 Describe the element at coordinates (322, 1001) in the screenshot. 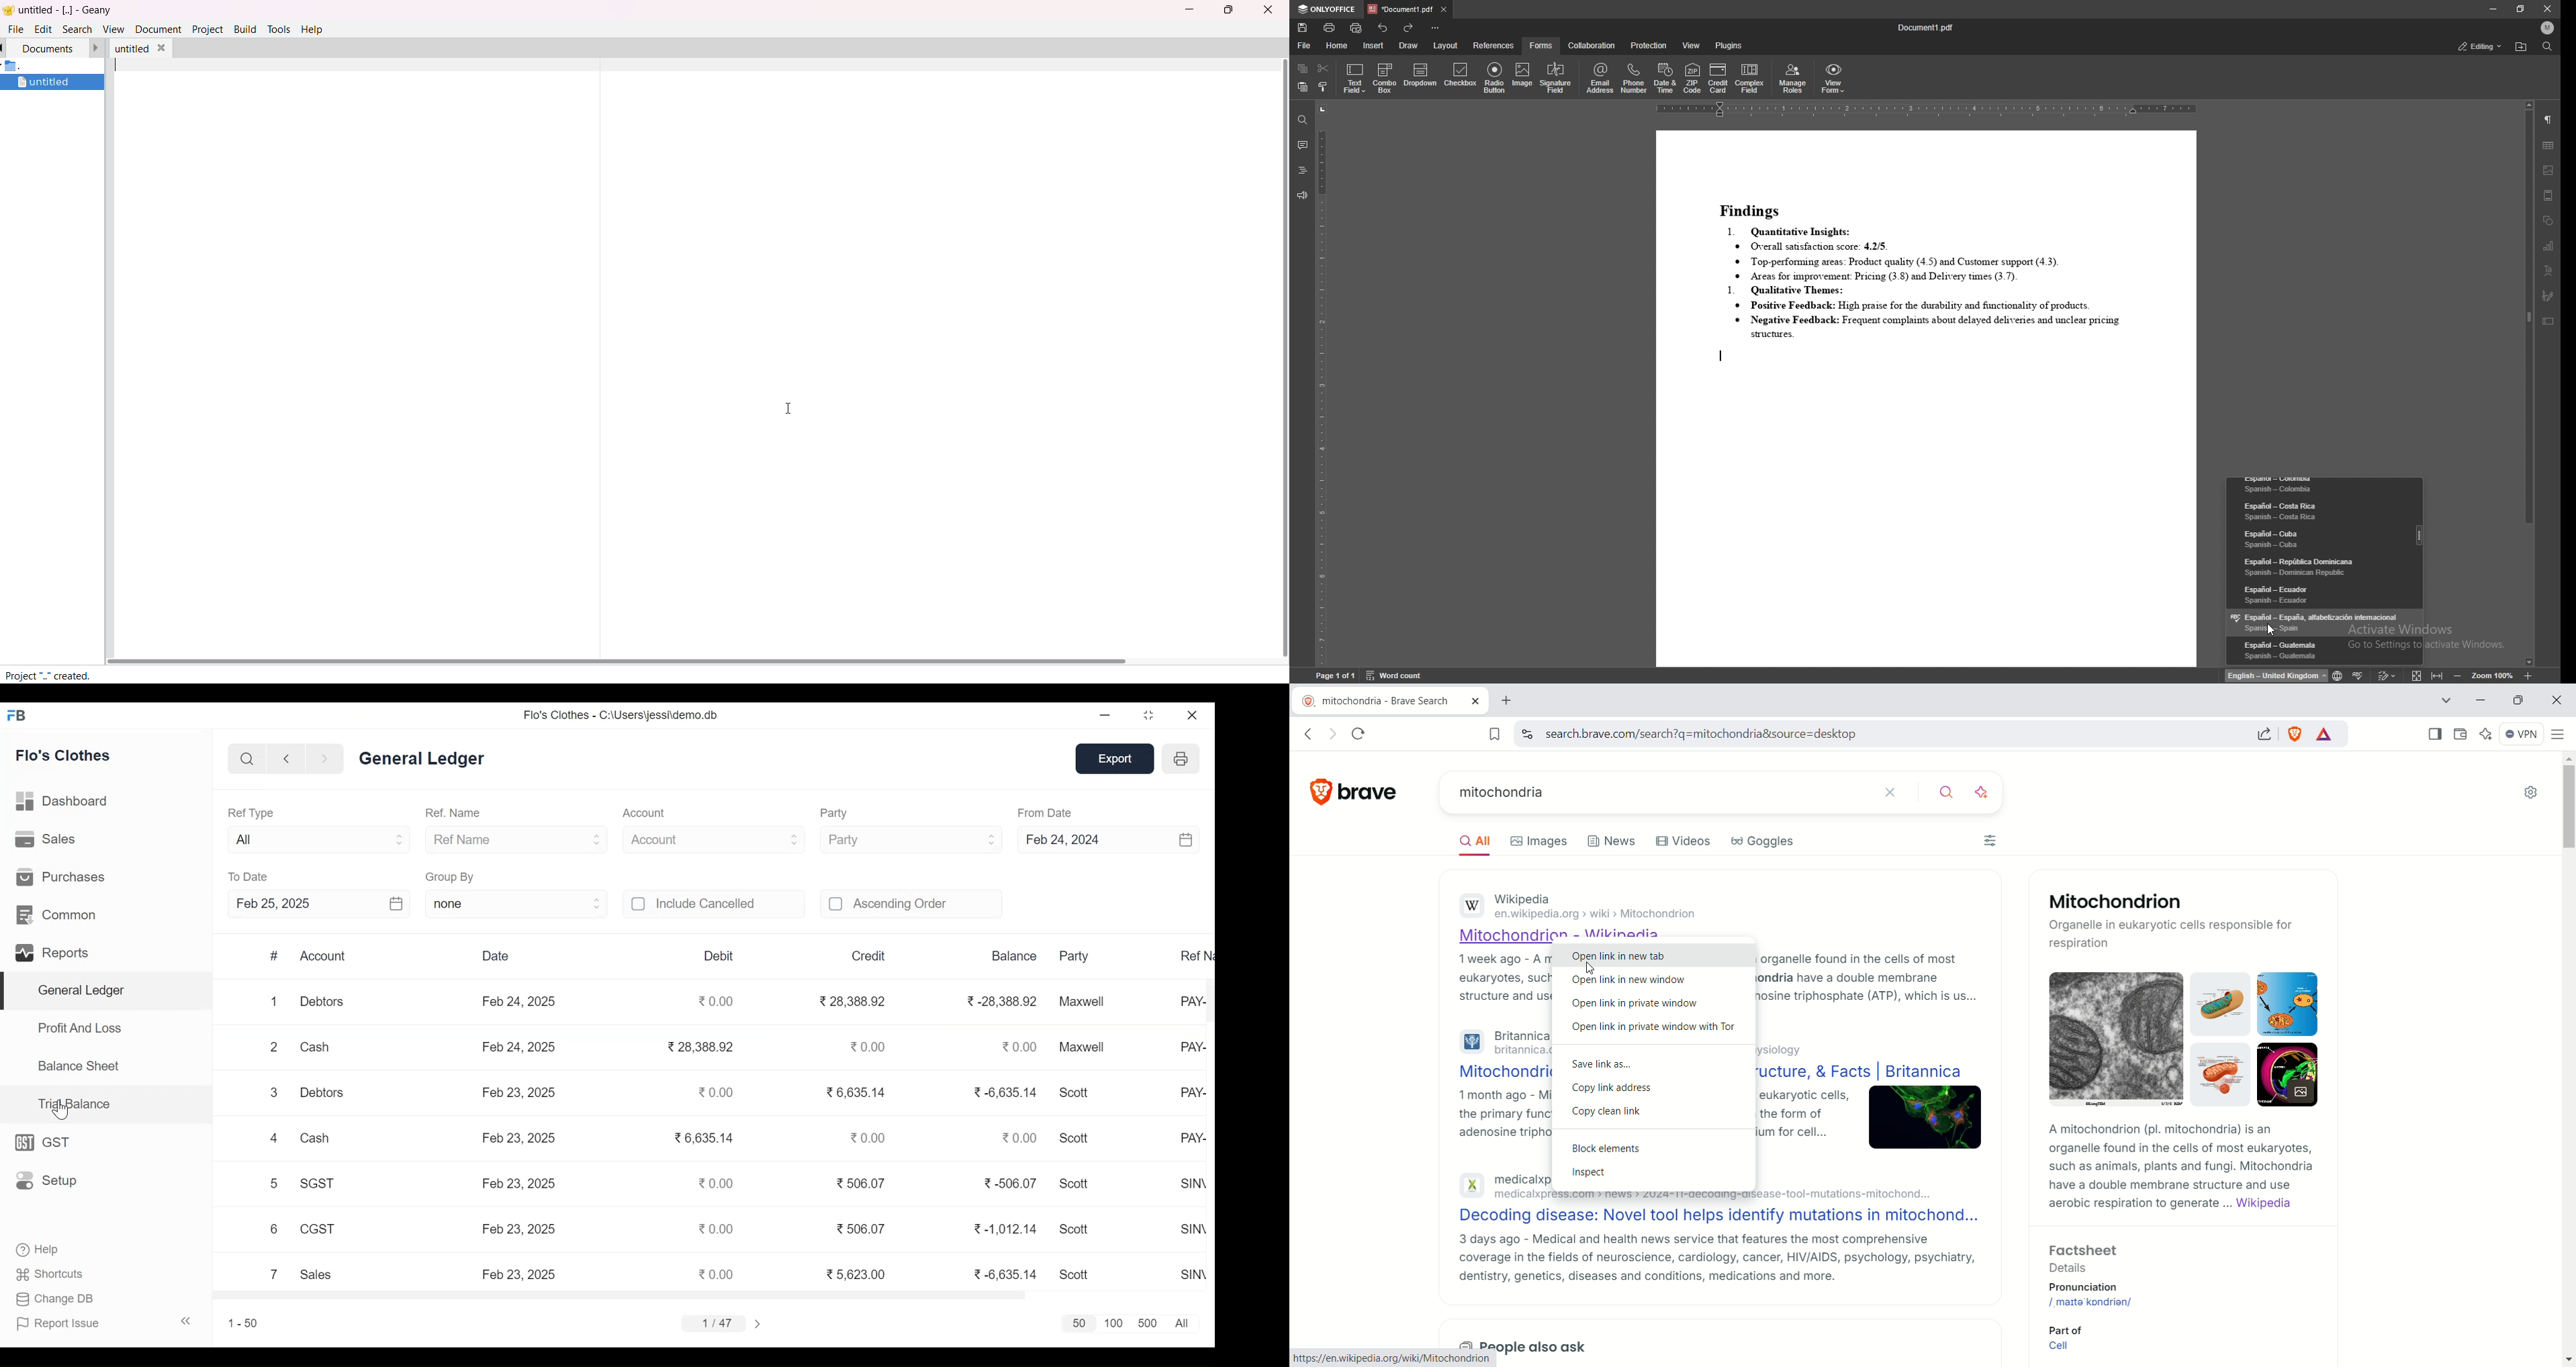

I see `Debtors` at that location.